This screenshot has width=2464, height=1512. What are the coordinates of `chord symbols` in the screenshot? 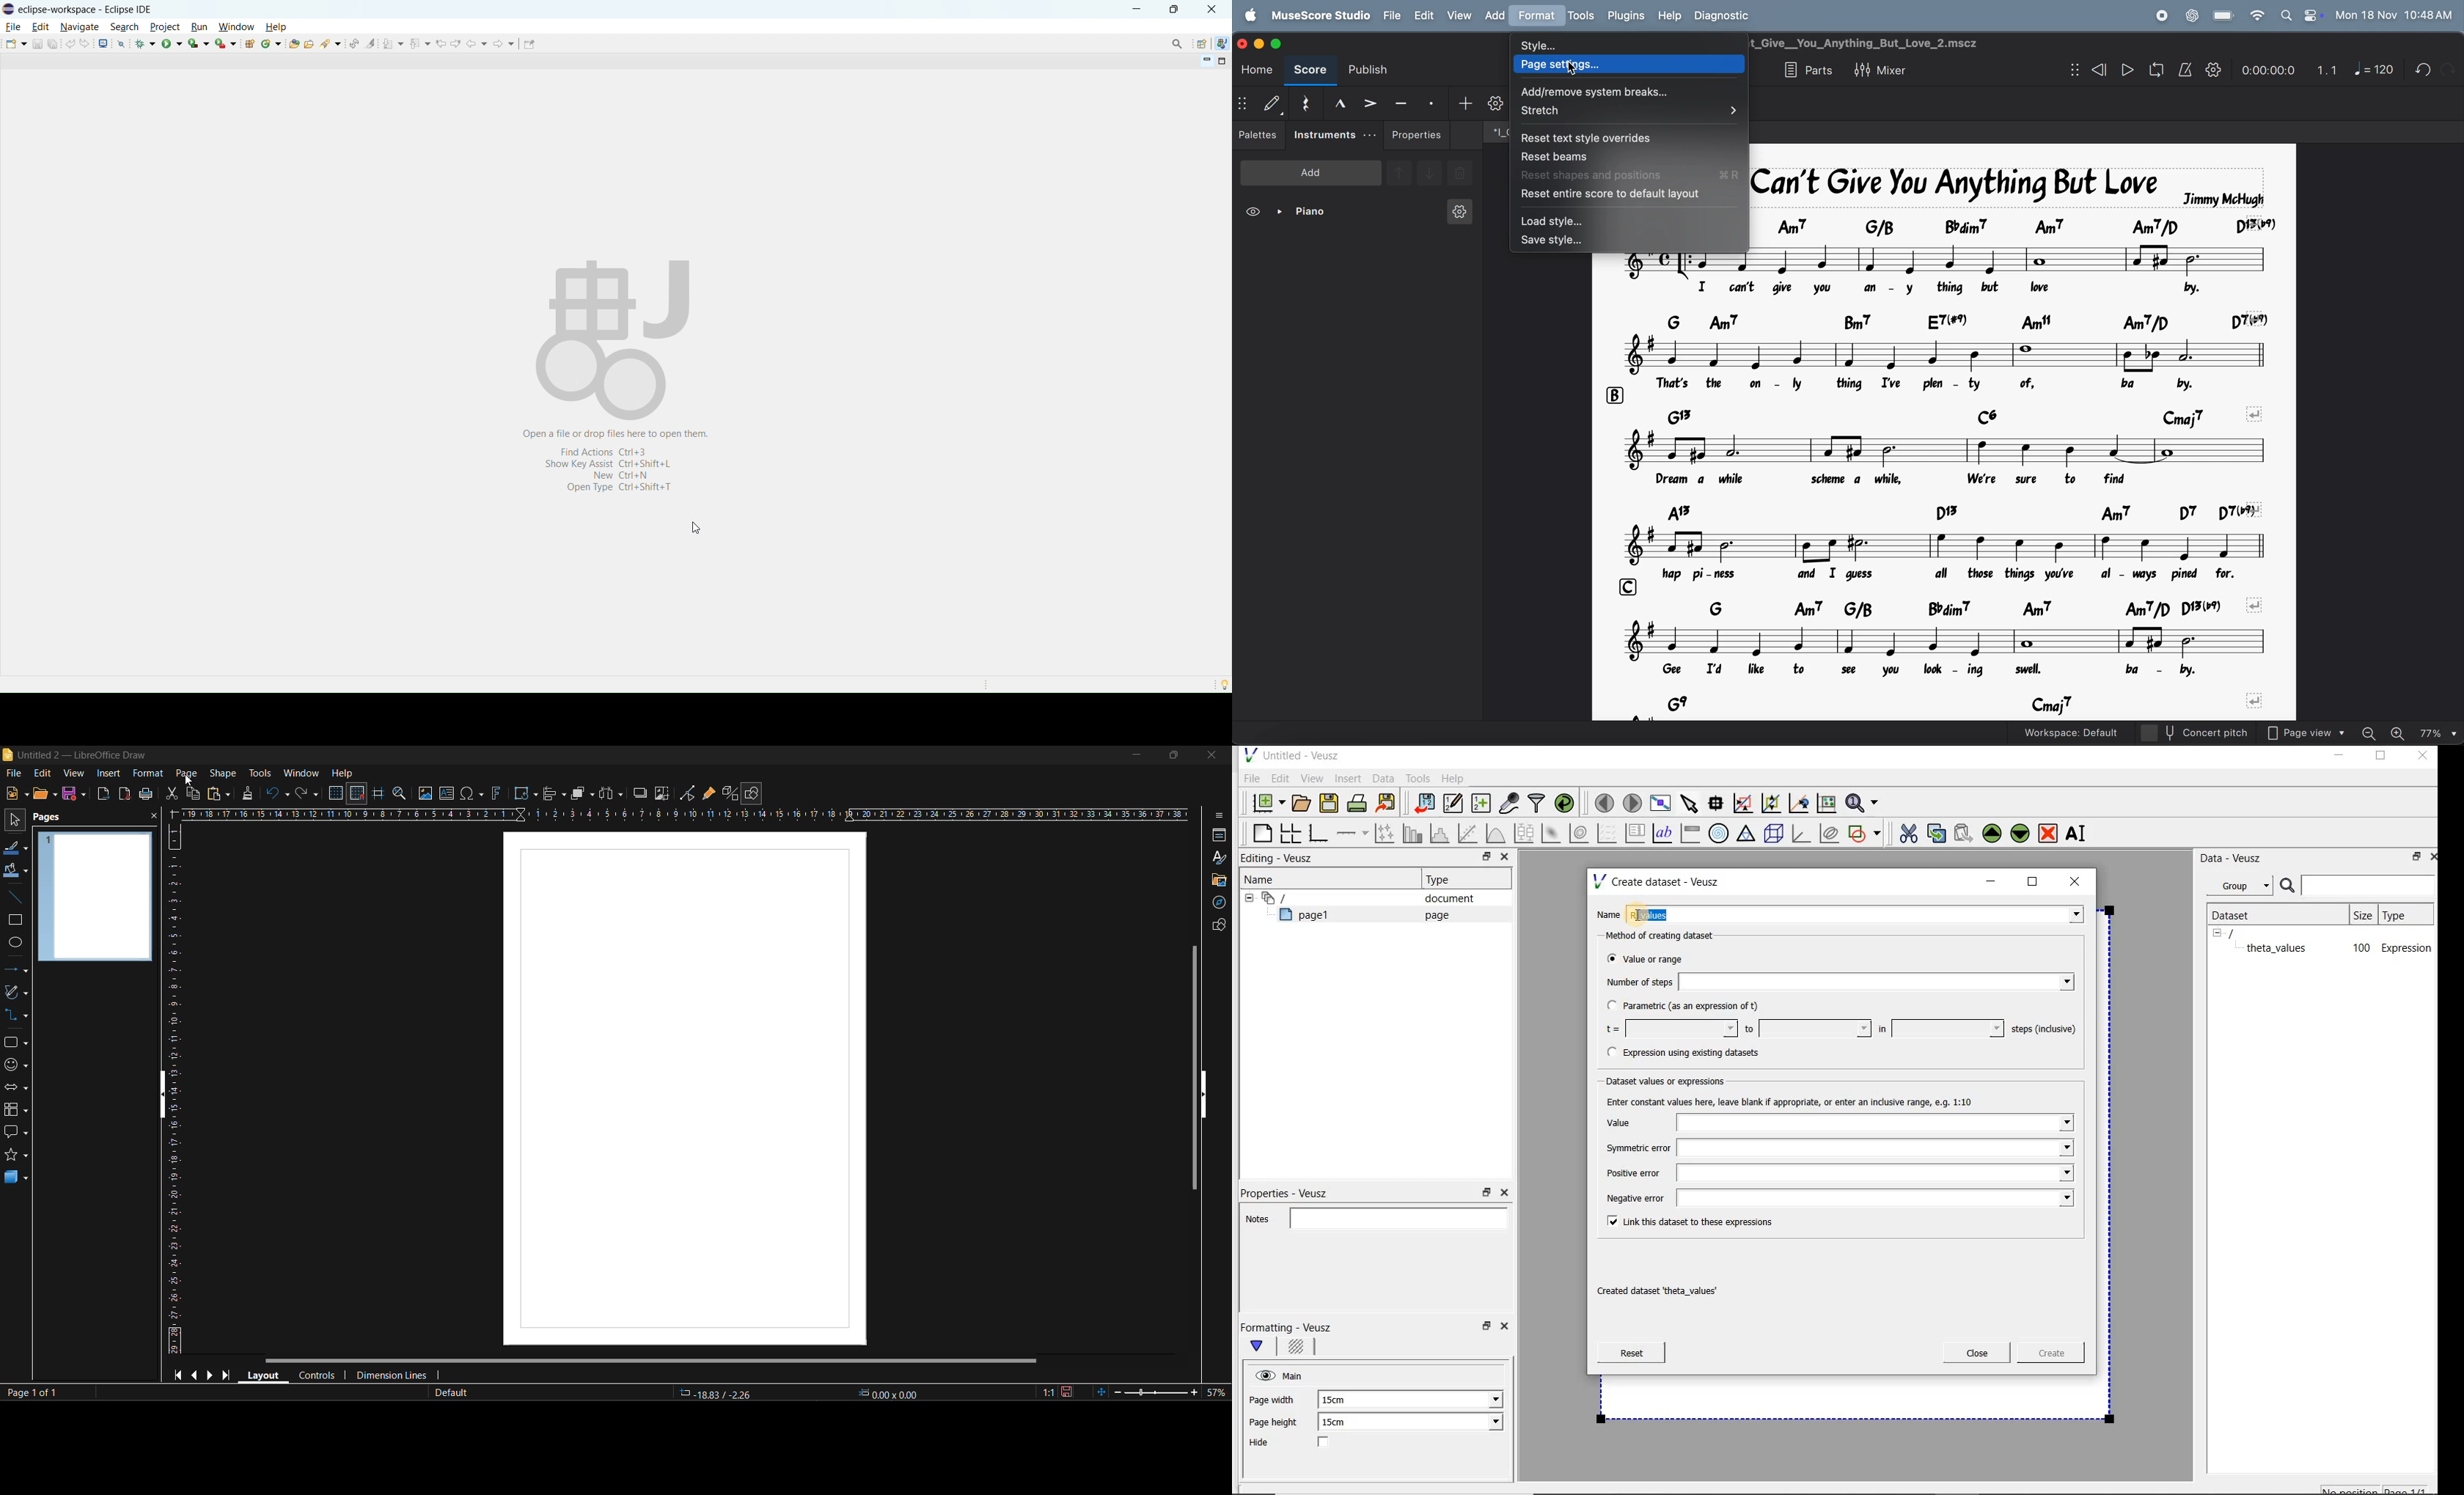 It's located at (1957, 512).